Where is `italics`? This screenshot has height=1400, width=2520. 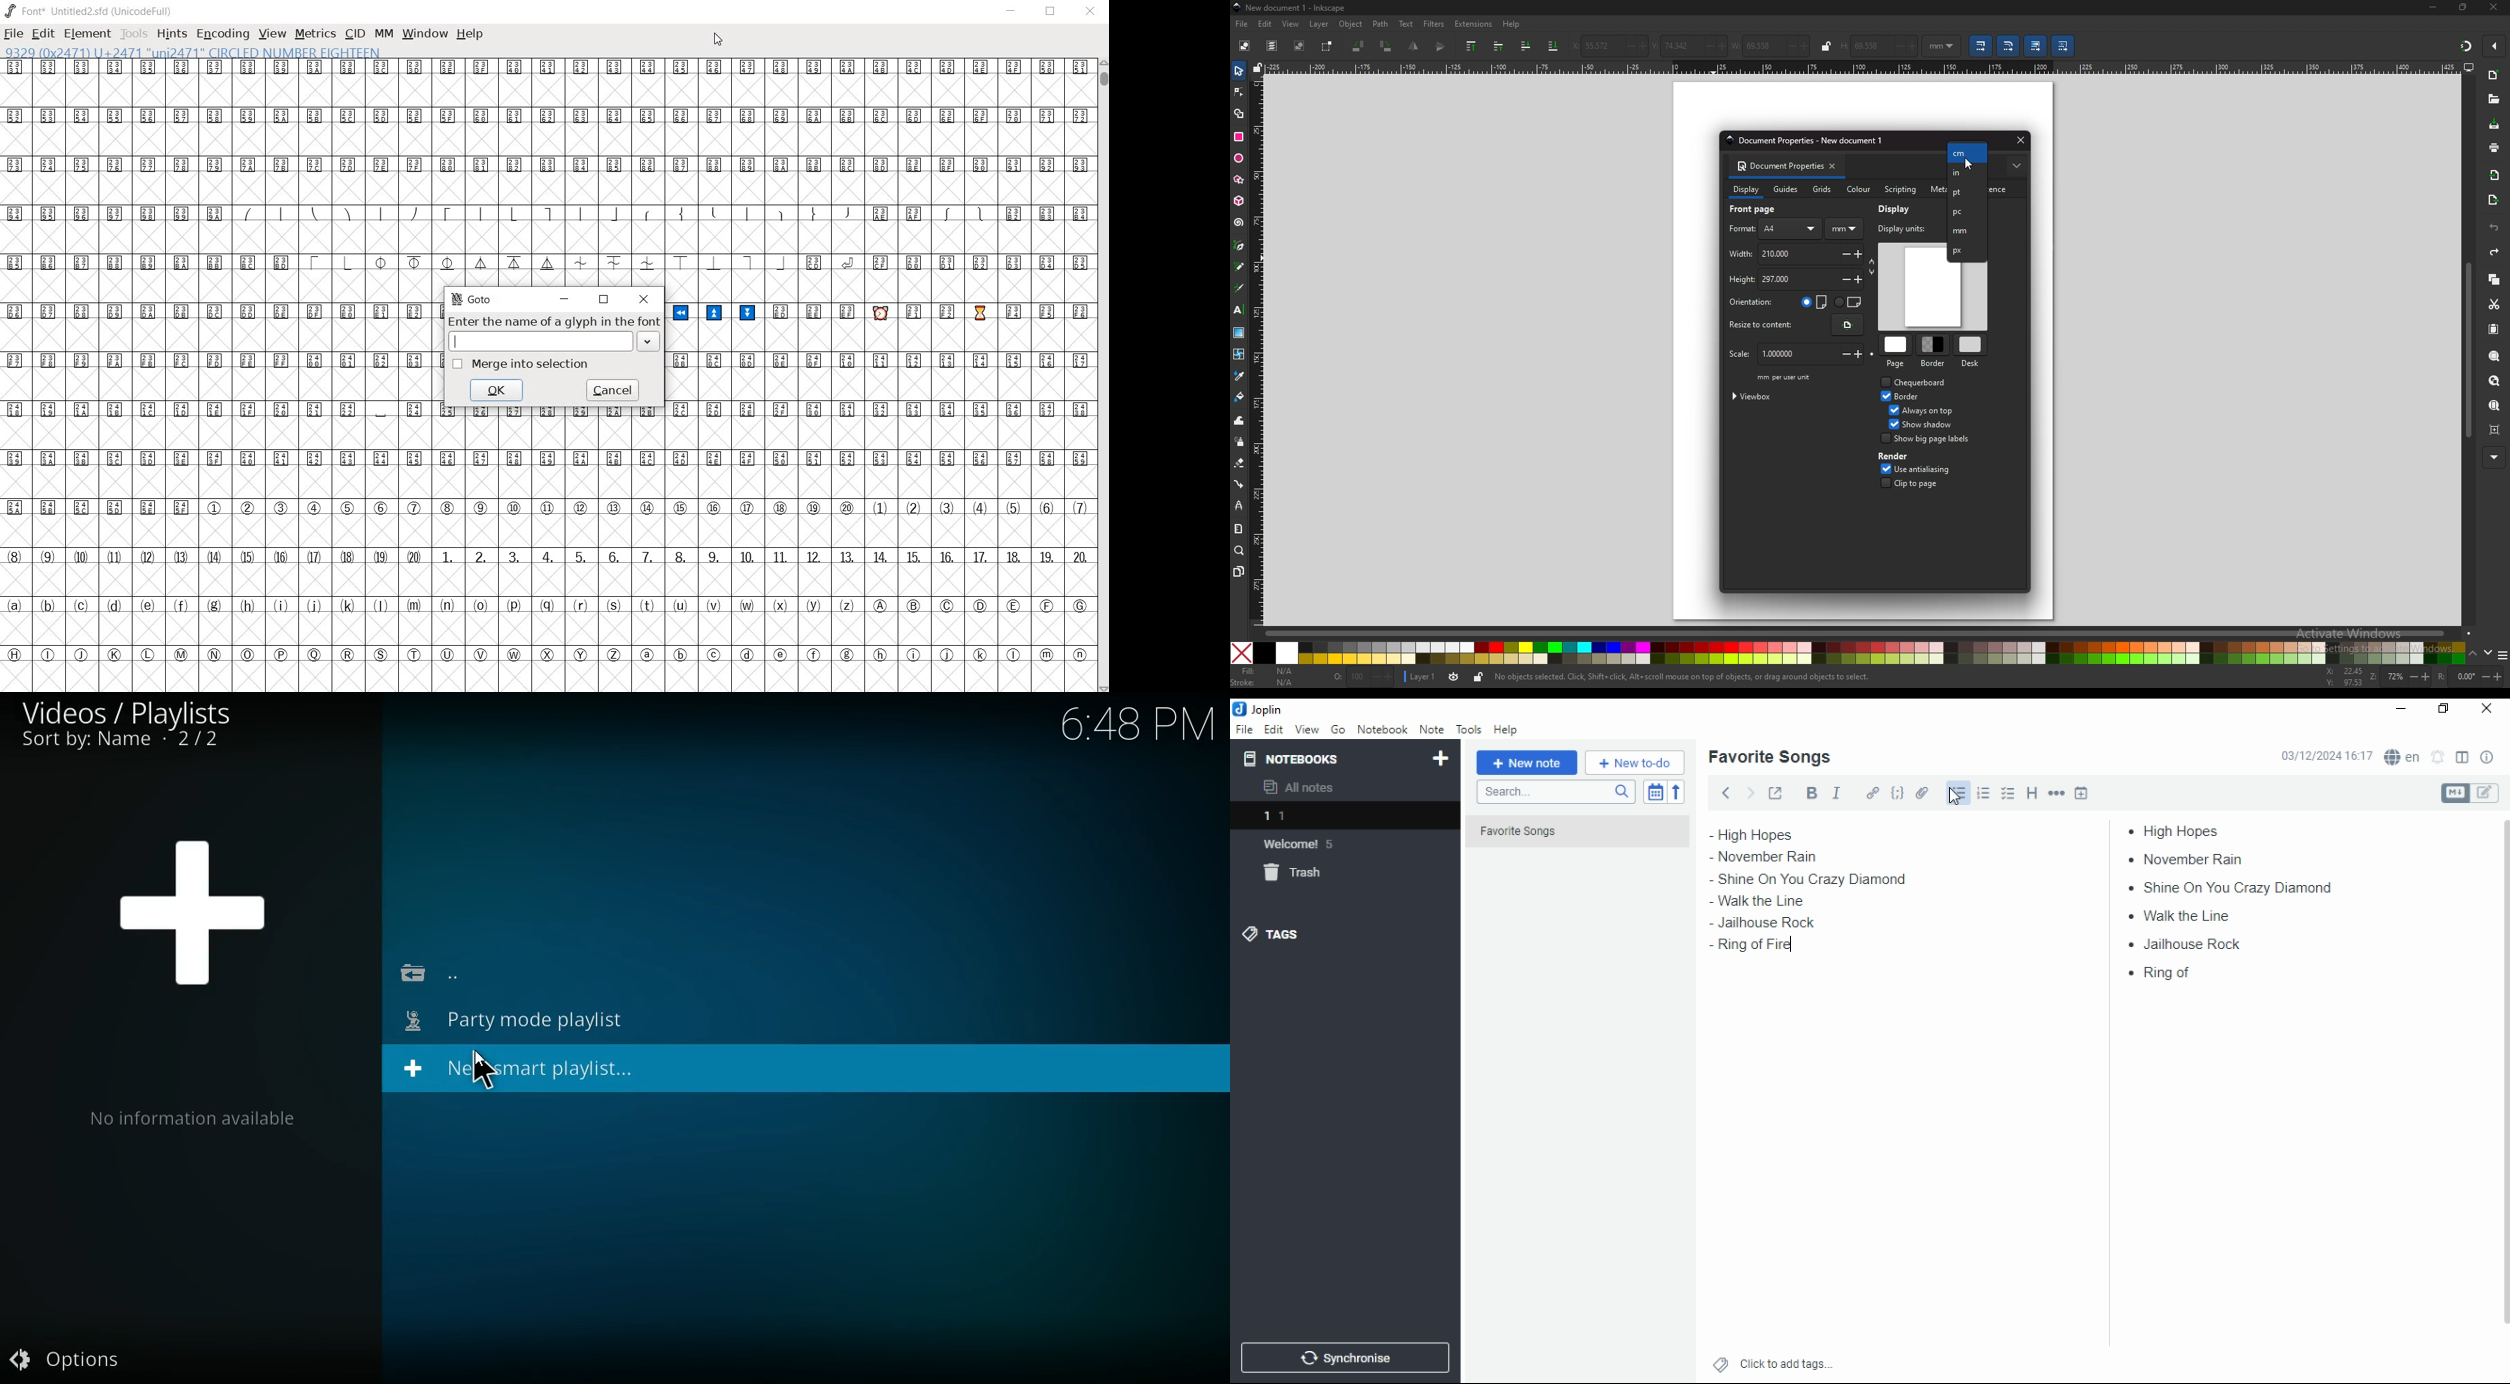
italics is located at coordinates (1836, 792).